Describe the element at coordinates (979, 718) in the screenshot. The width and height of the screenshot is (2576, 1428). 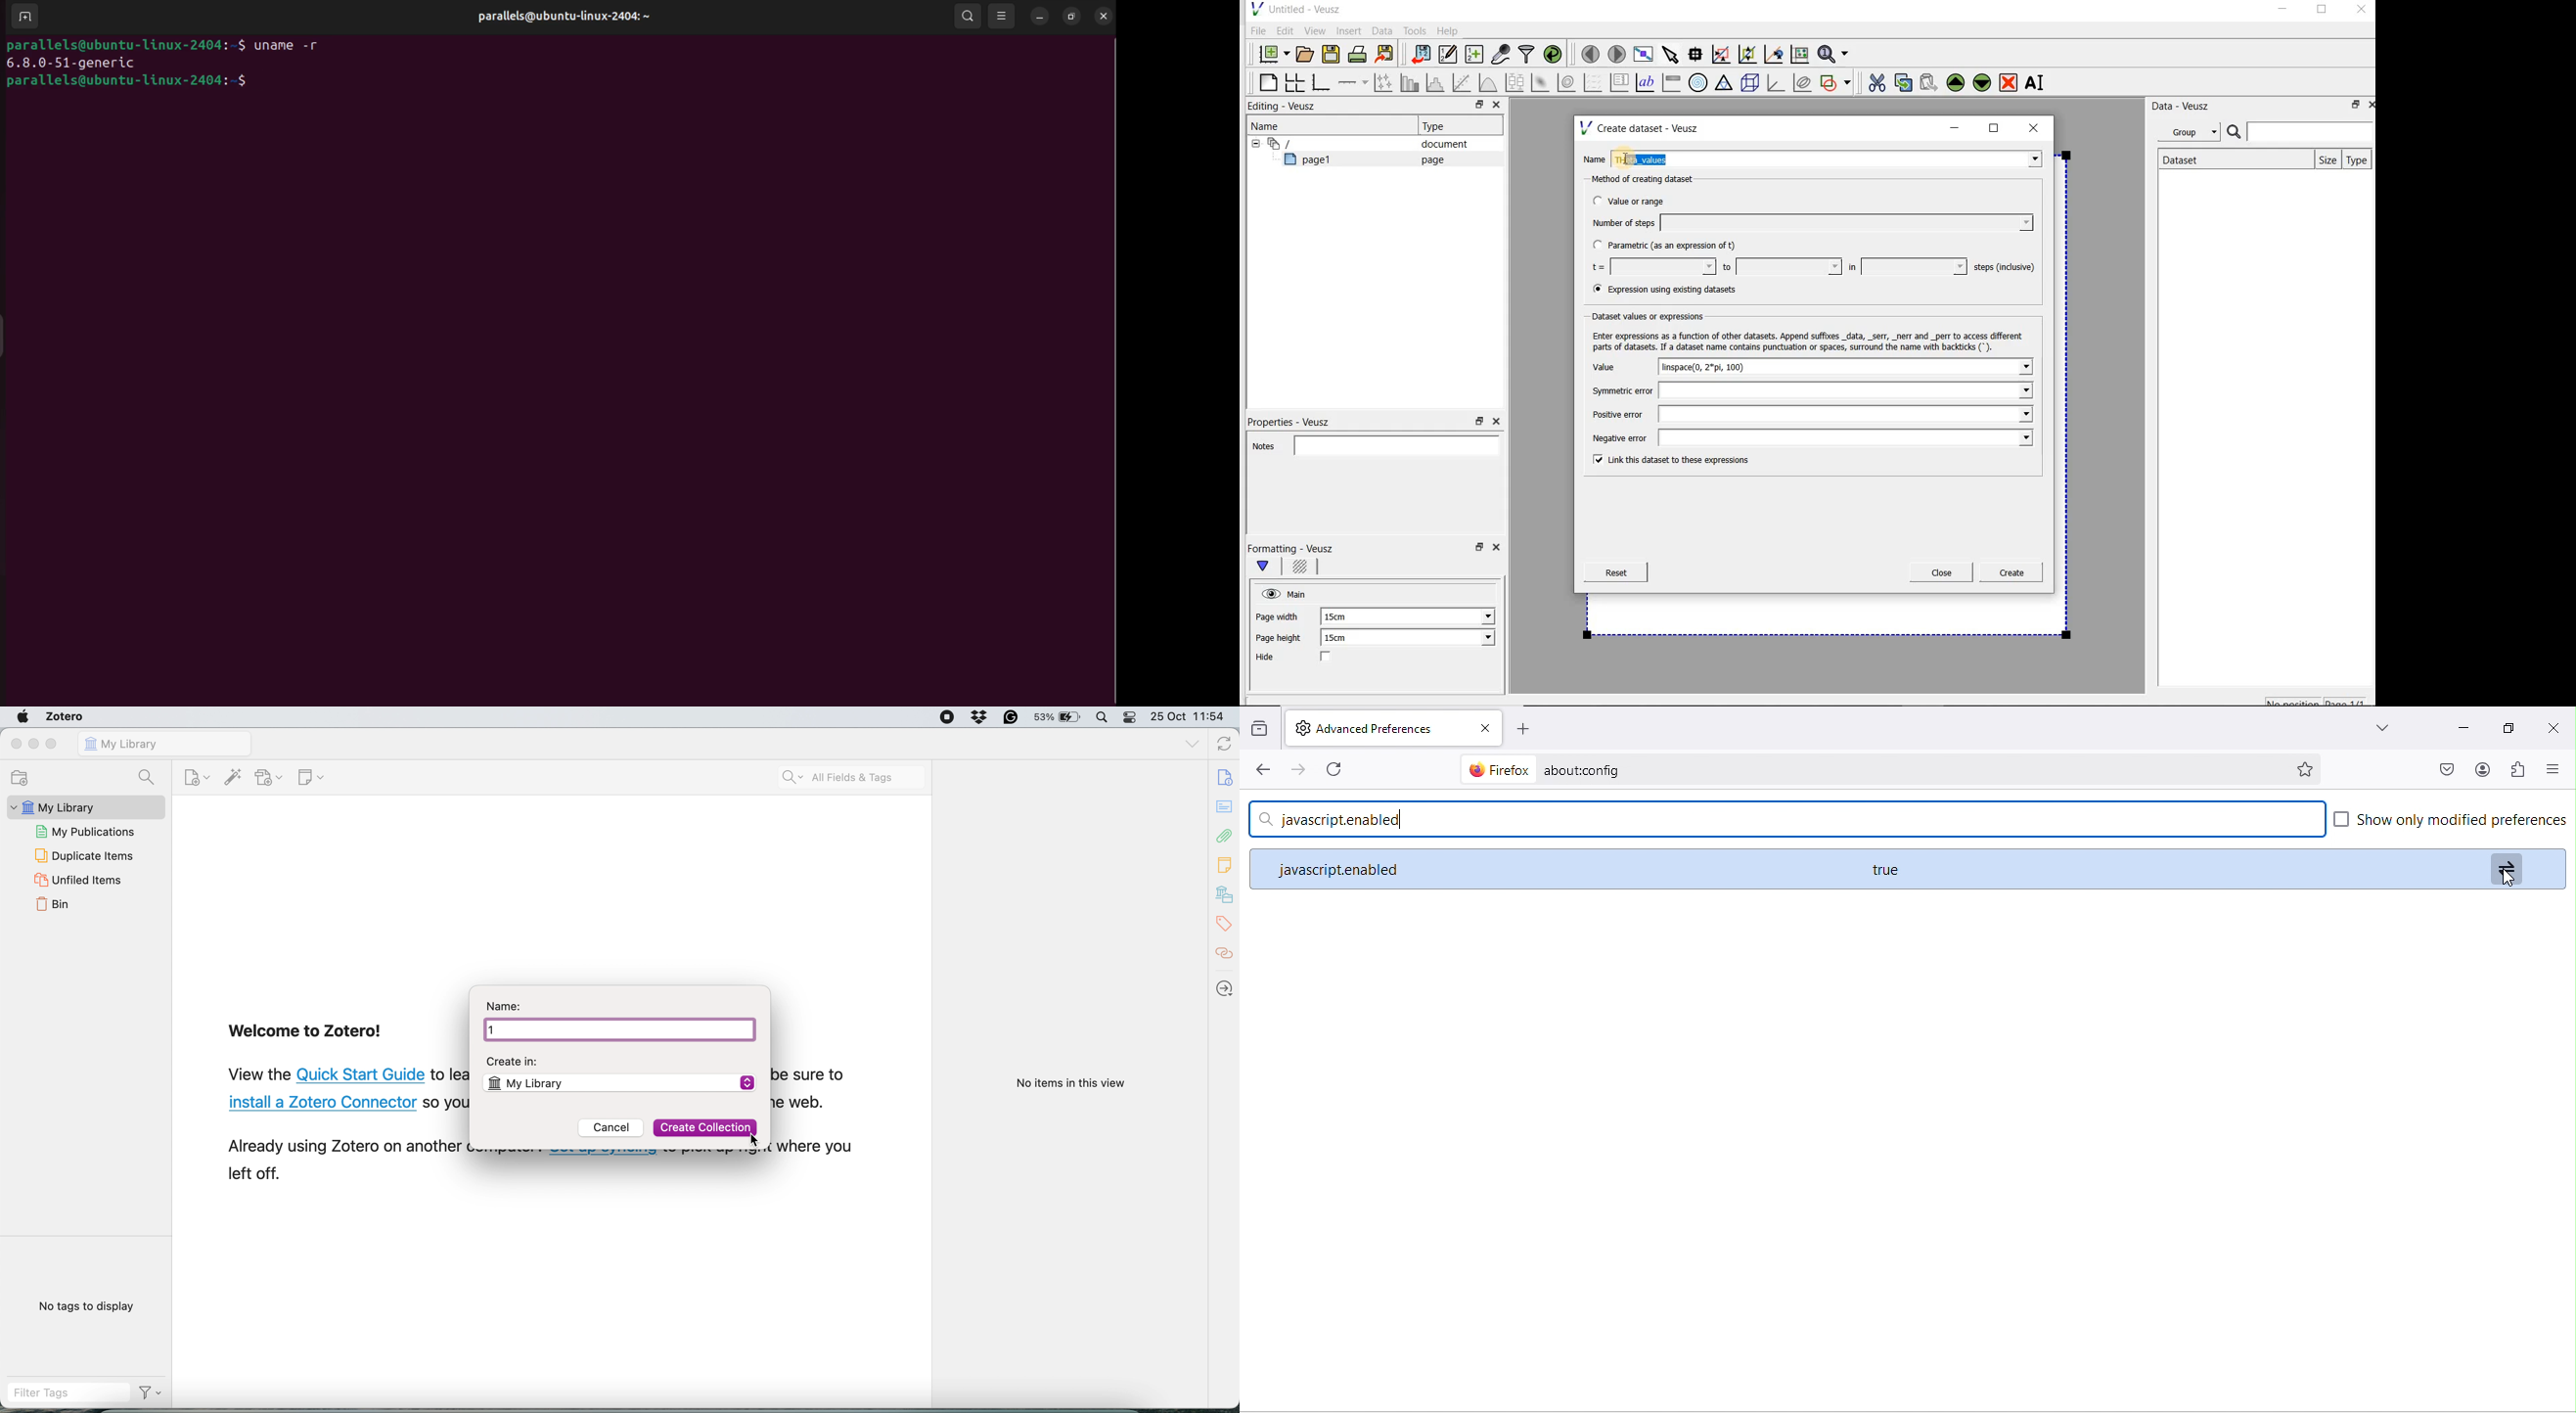
I see `dropbox` at that location.